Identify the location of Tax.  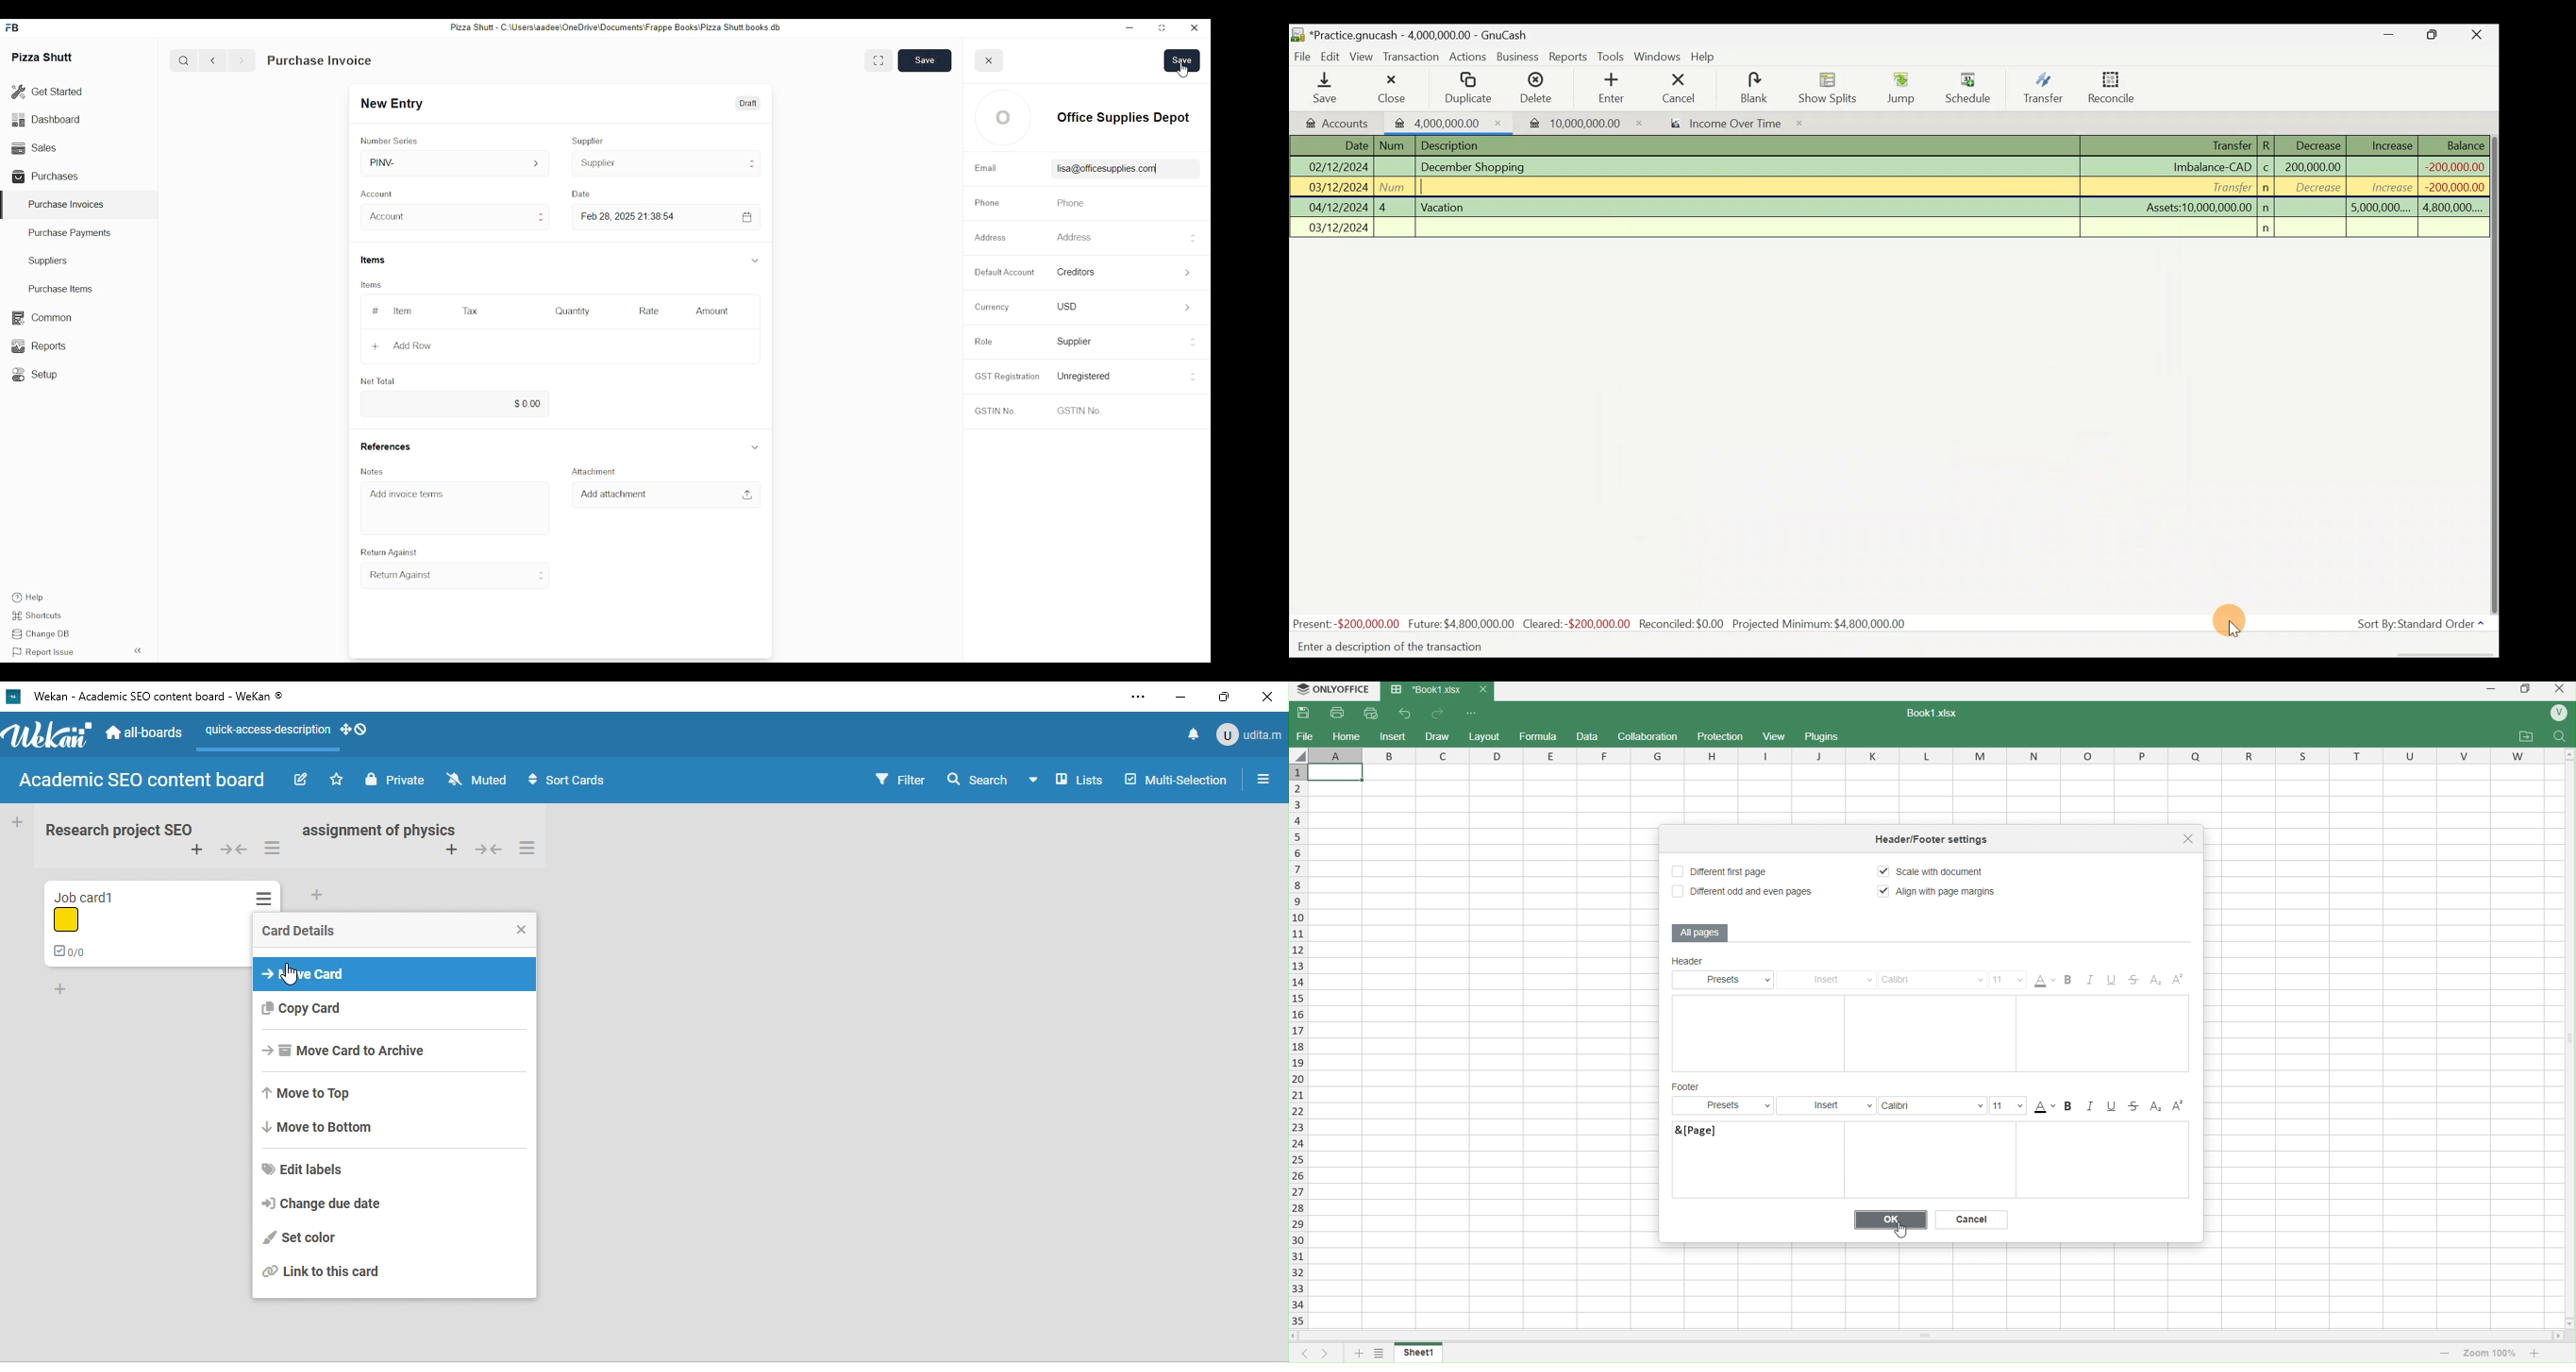
(469, 310).